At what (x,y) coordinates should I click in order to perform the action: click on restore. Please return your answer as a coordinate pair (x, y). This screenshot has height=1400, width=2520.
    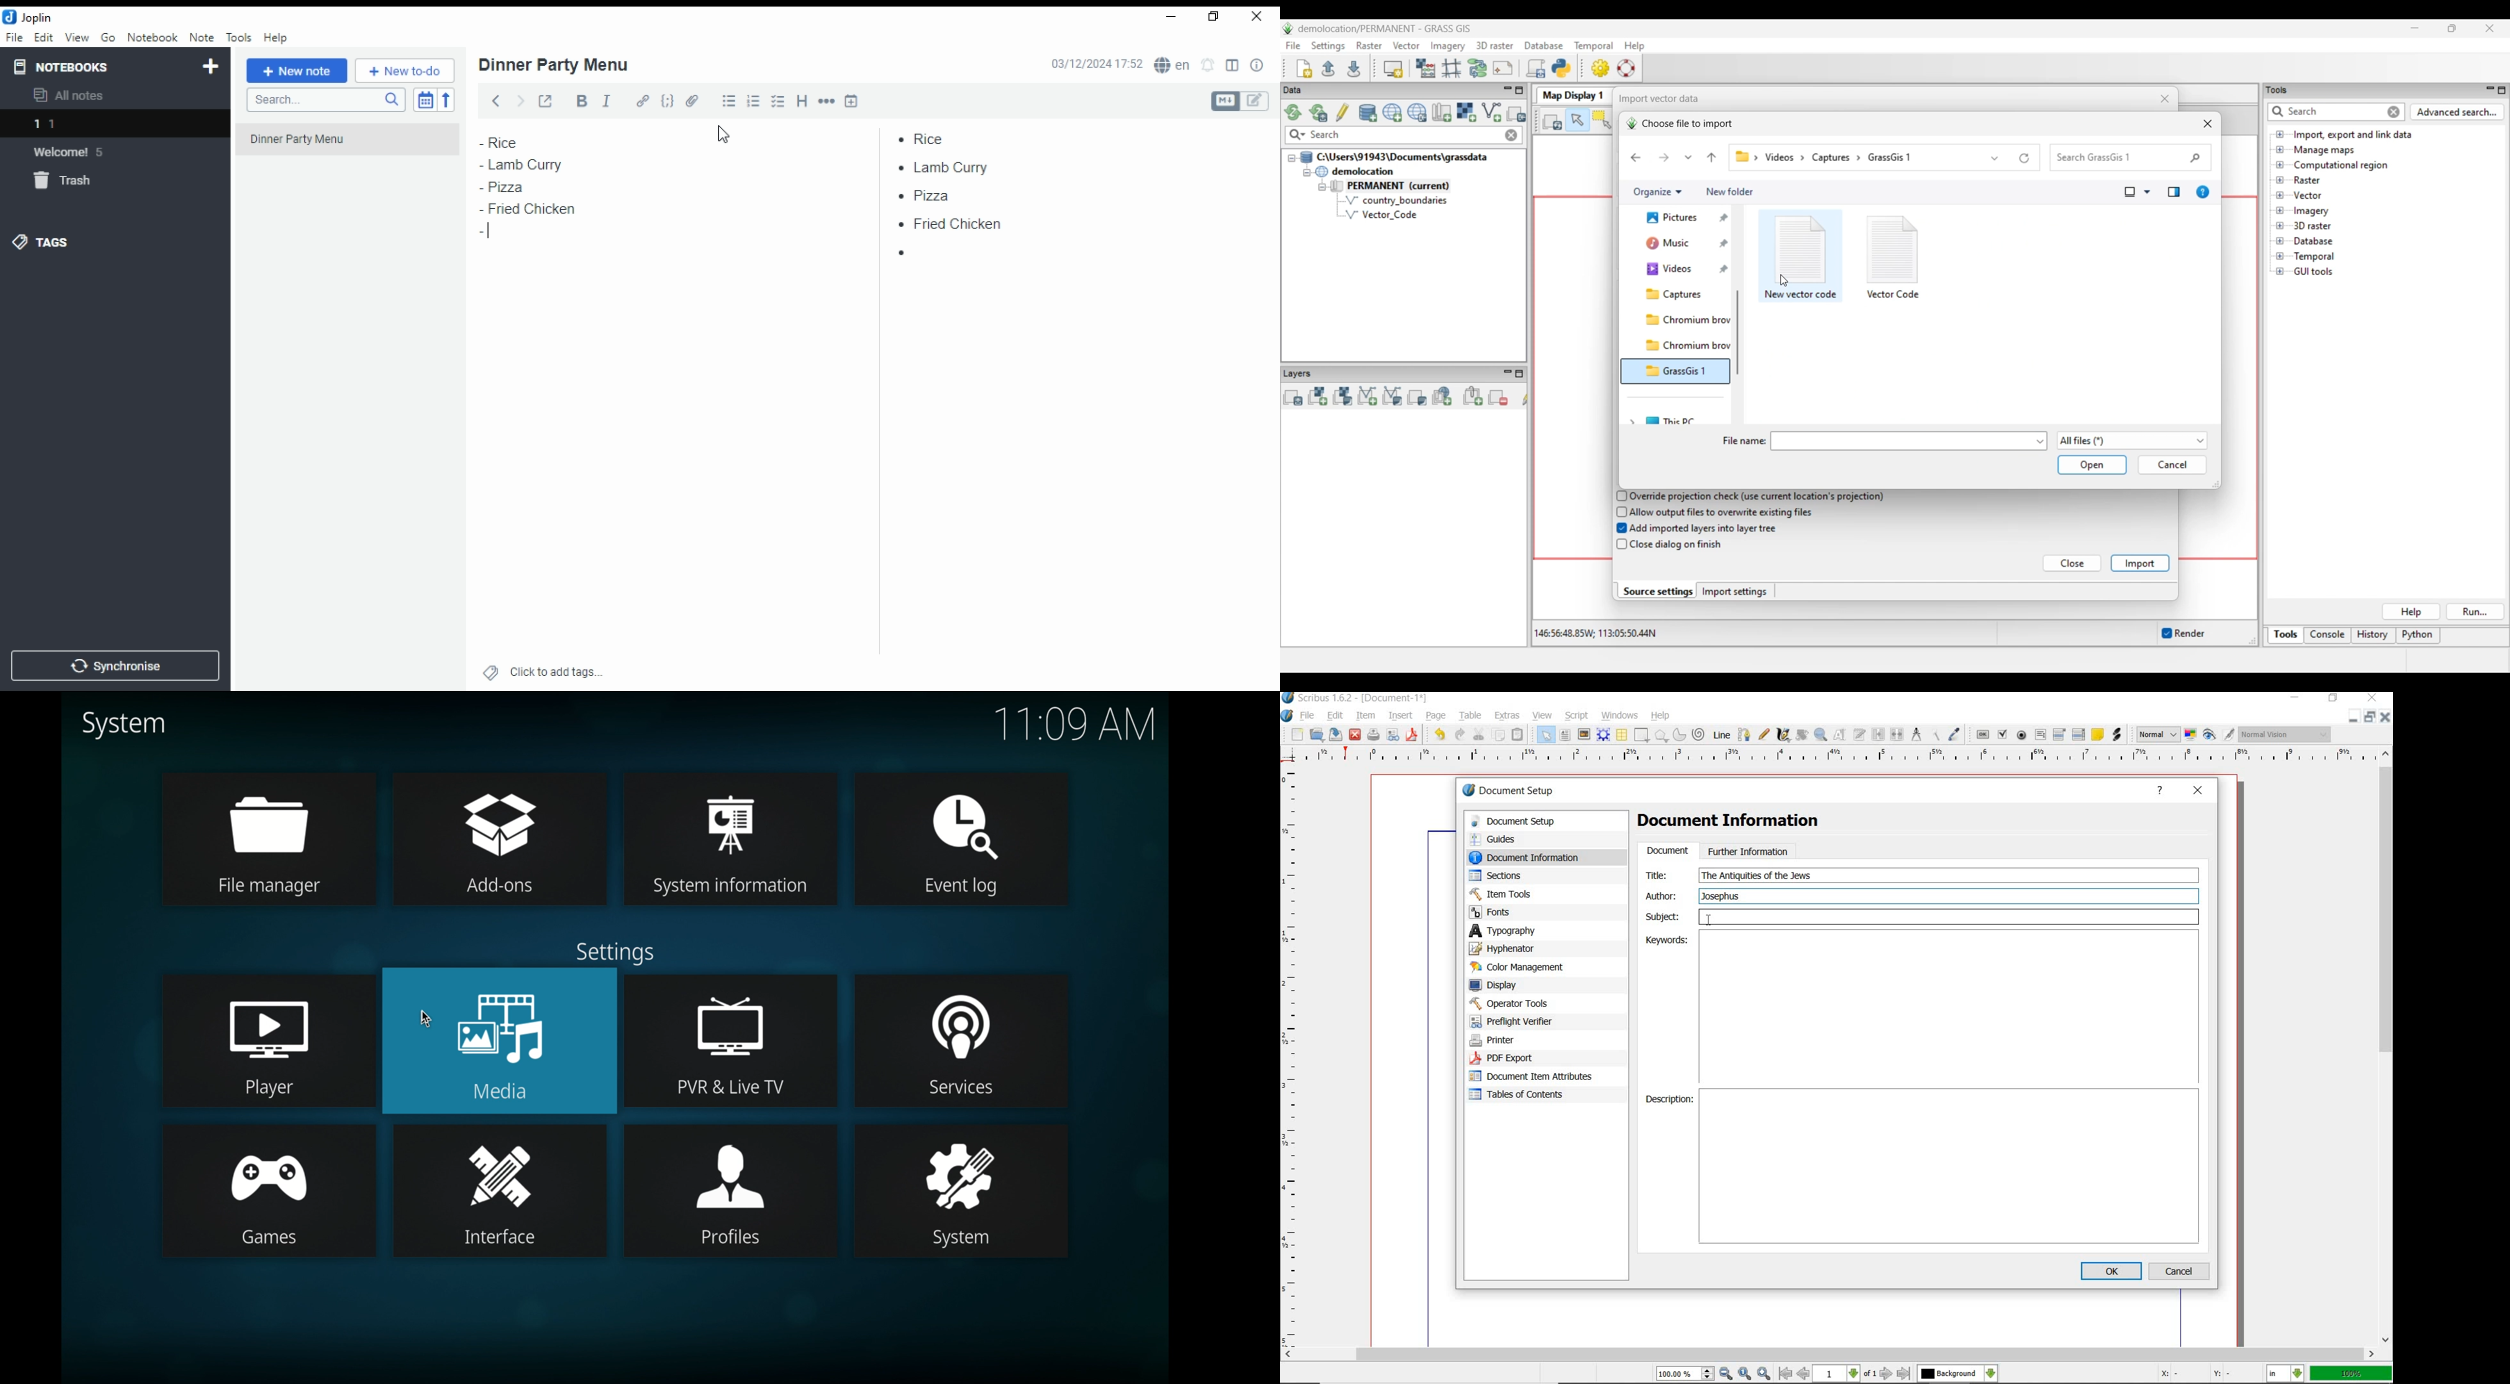
    Looking at the image, I should click on (2370, 717).